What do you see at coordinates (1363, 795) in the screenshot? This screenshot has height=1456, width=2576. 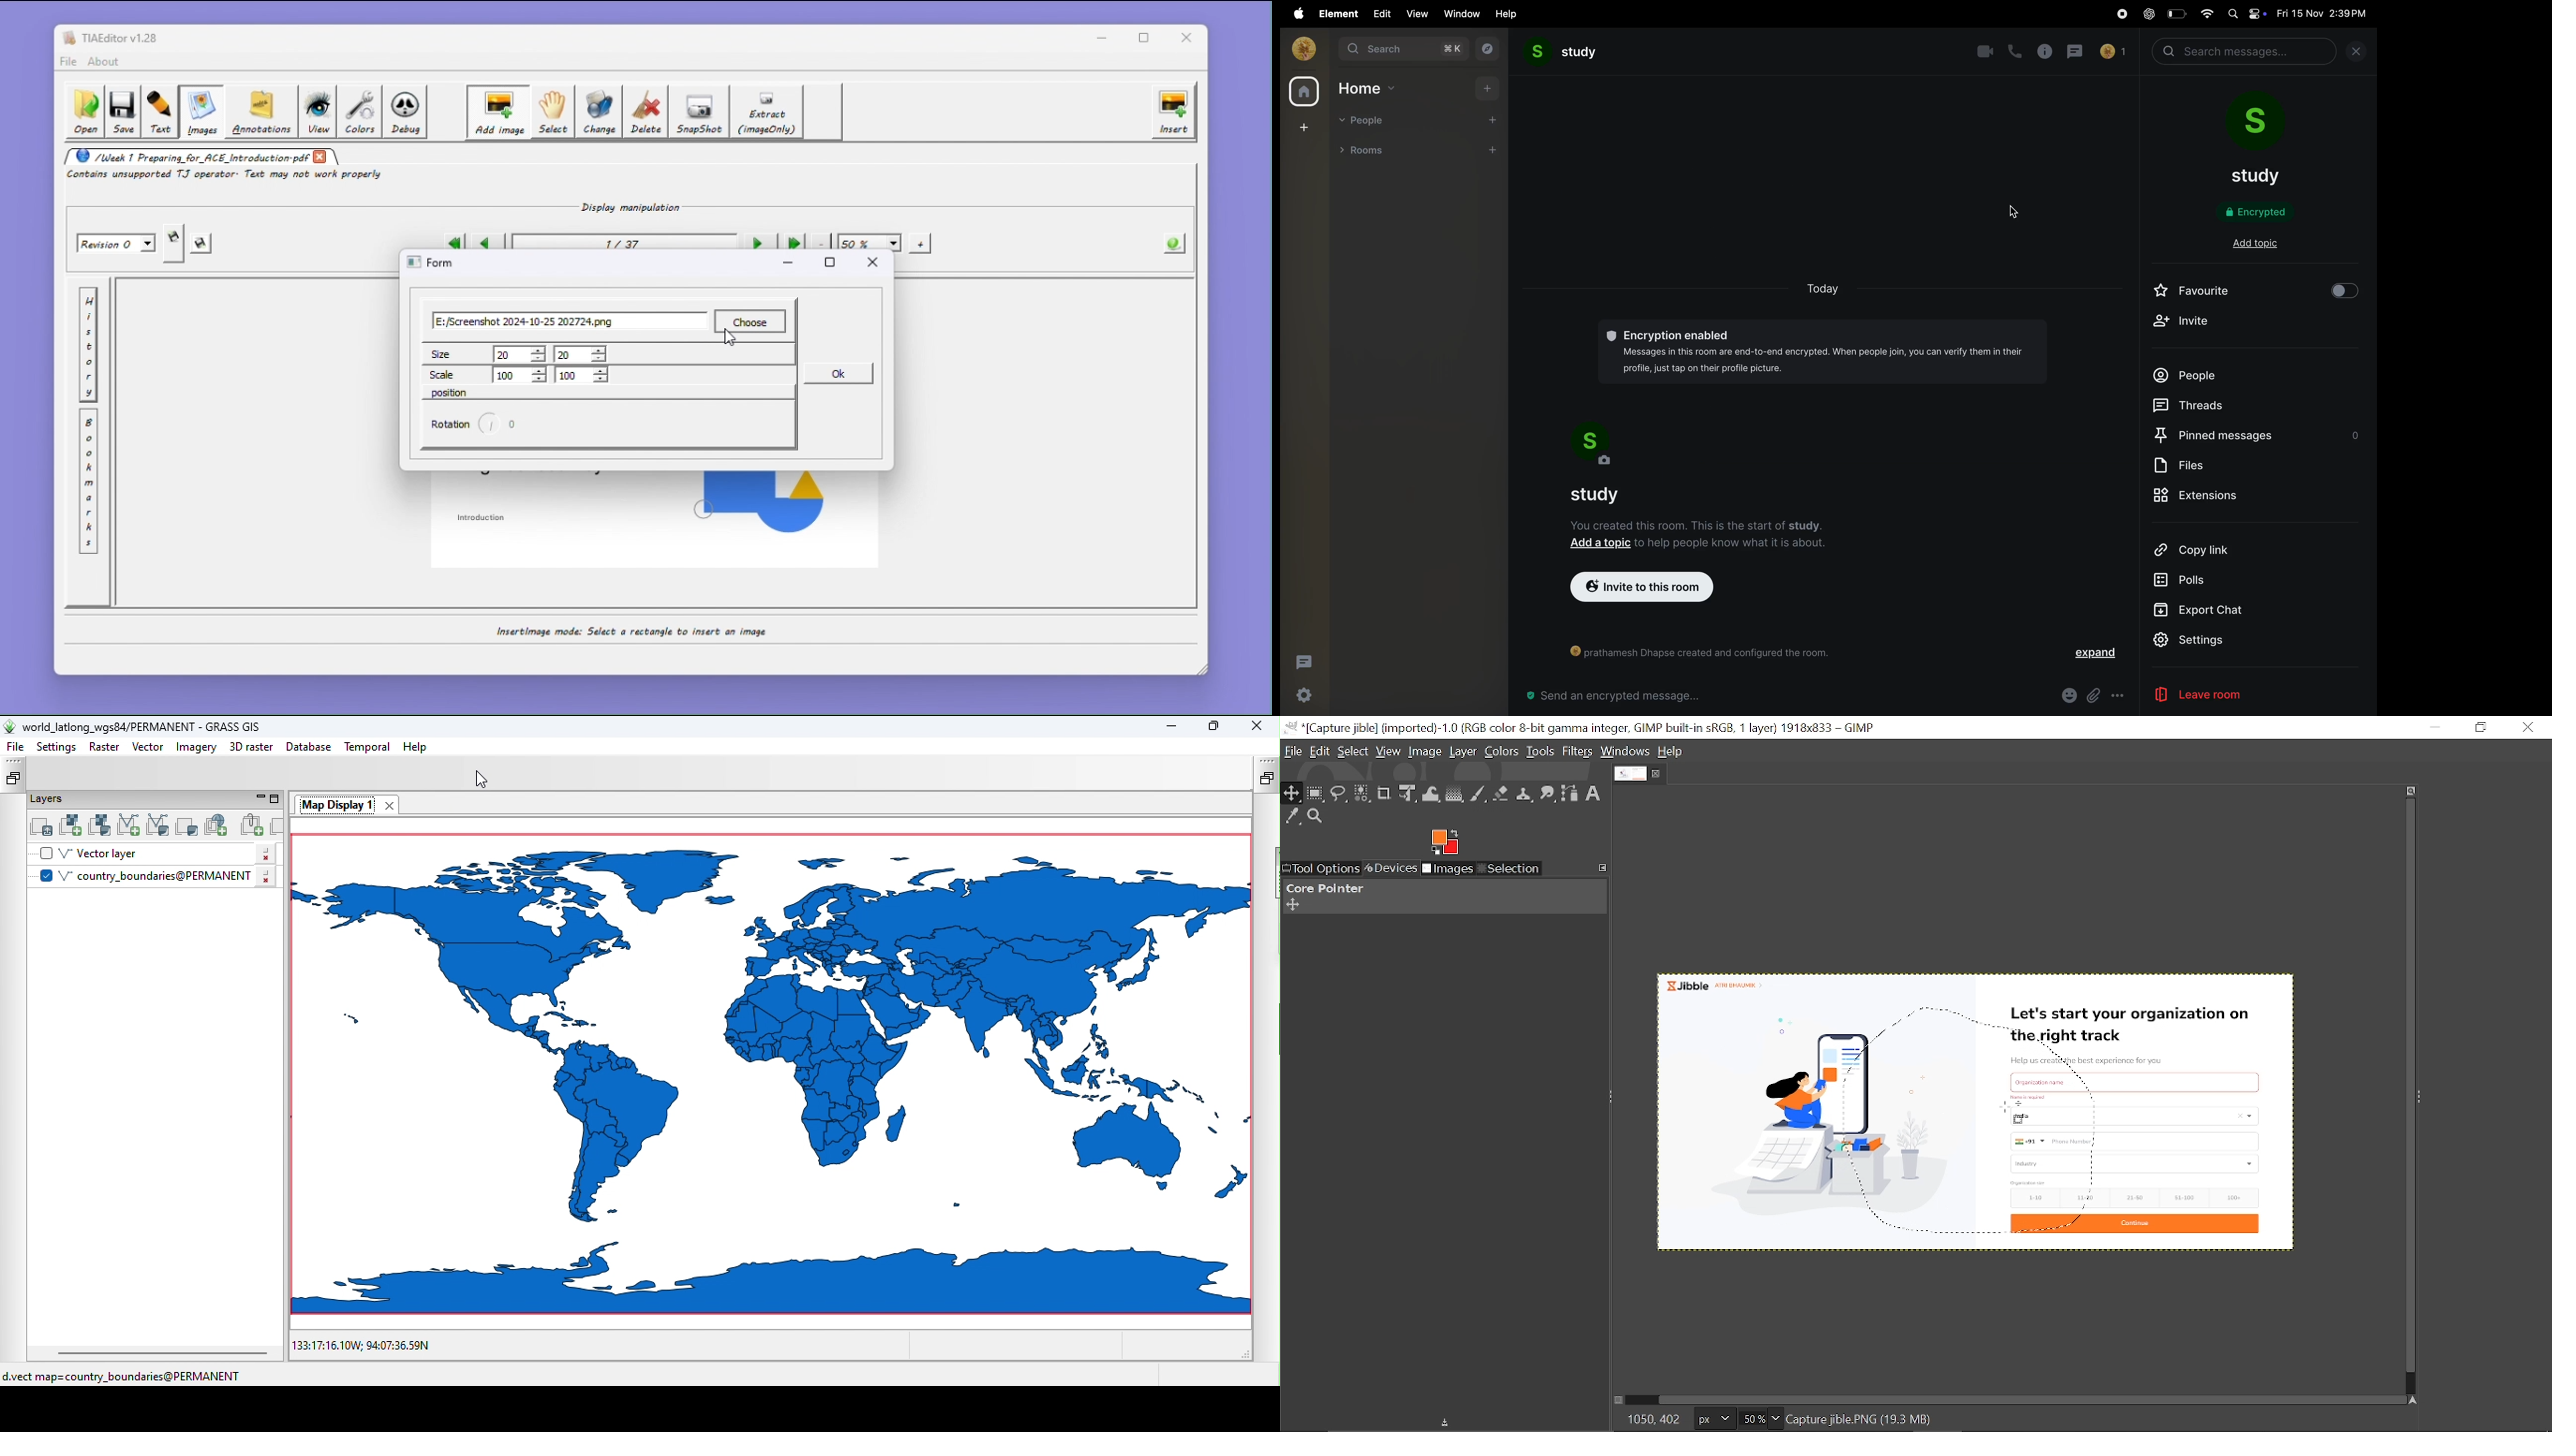 I see `Select by color` at bounding box center [1363, 795].